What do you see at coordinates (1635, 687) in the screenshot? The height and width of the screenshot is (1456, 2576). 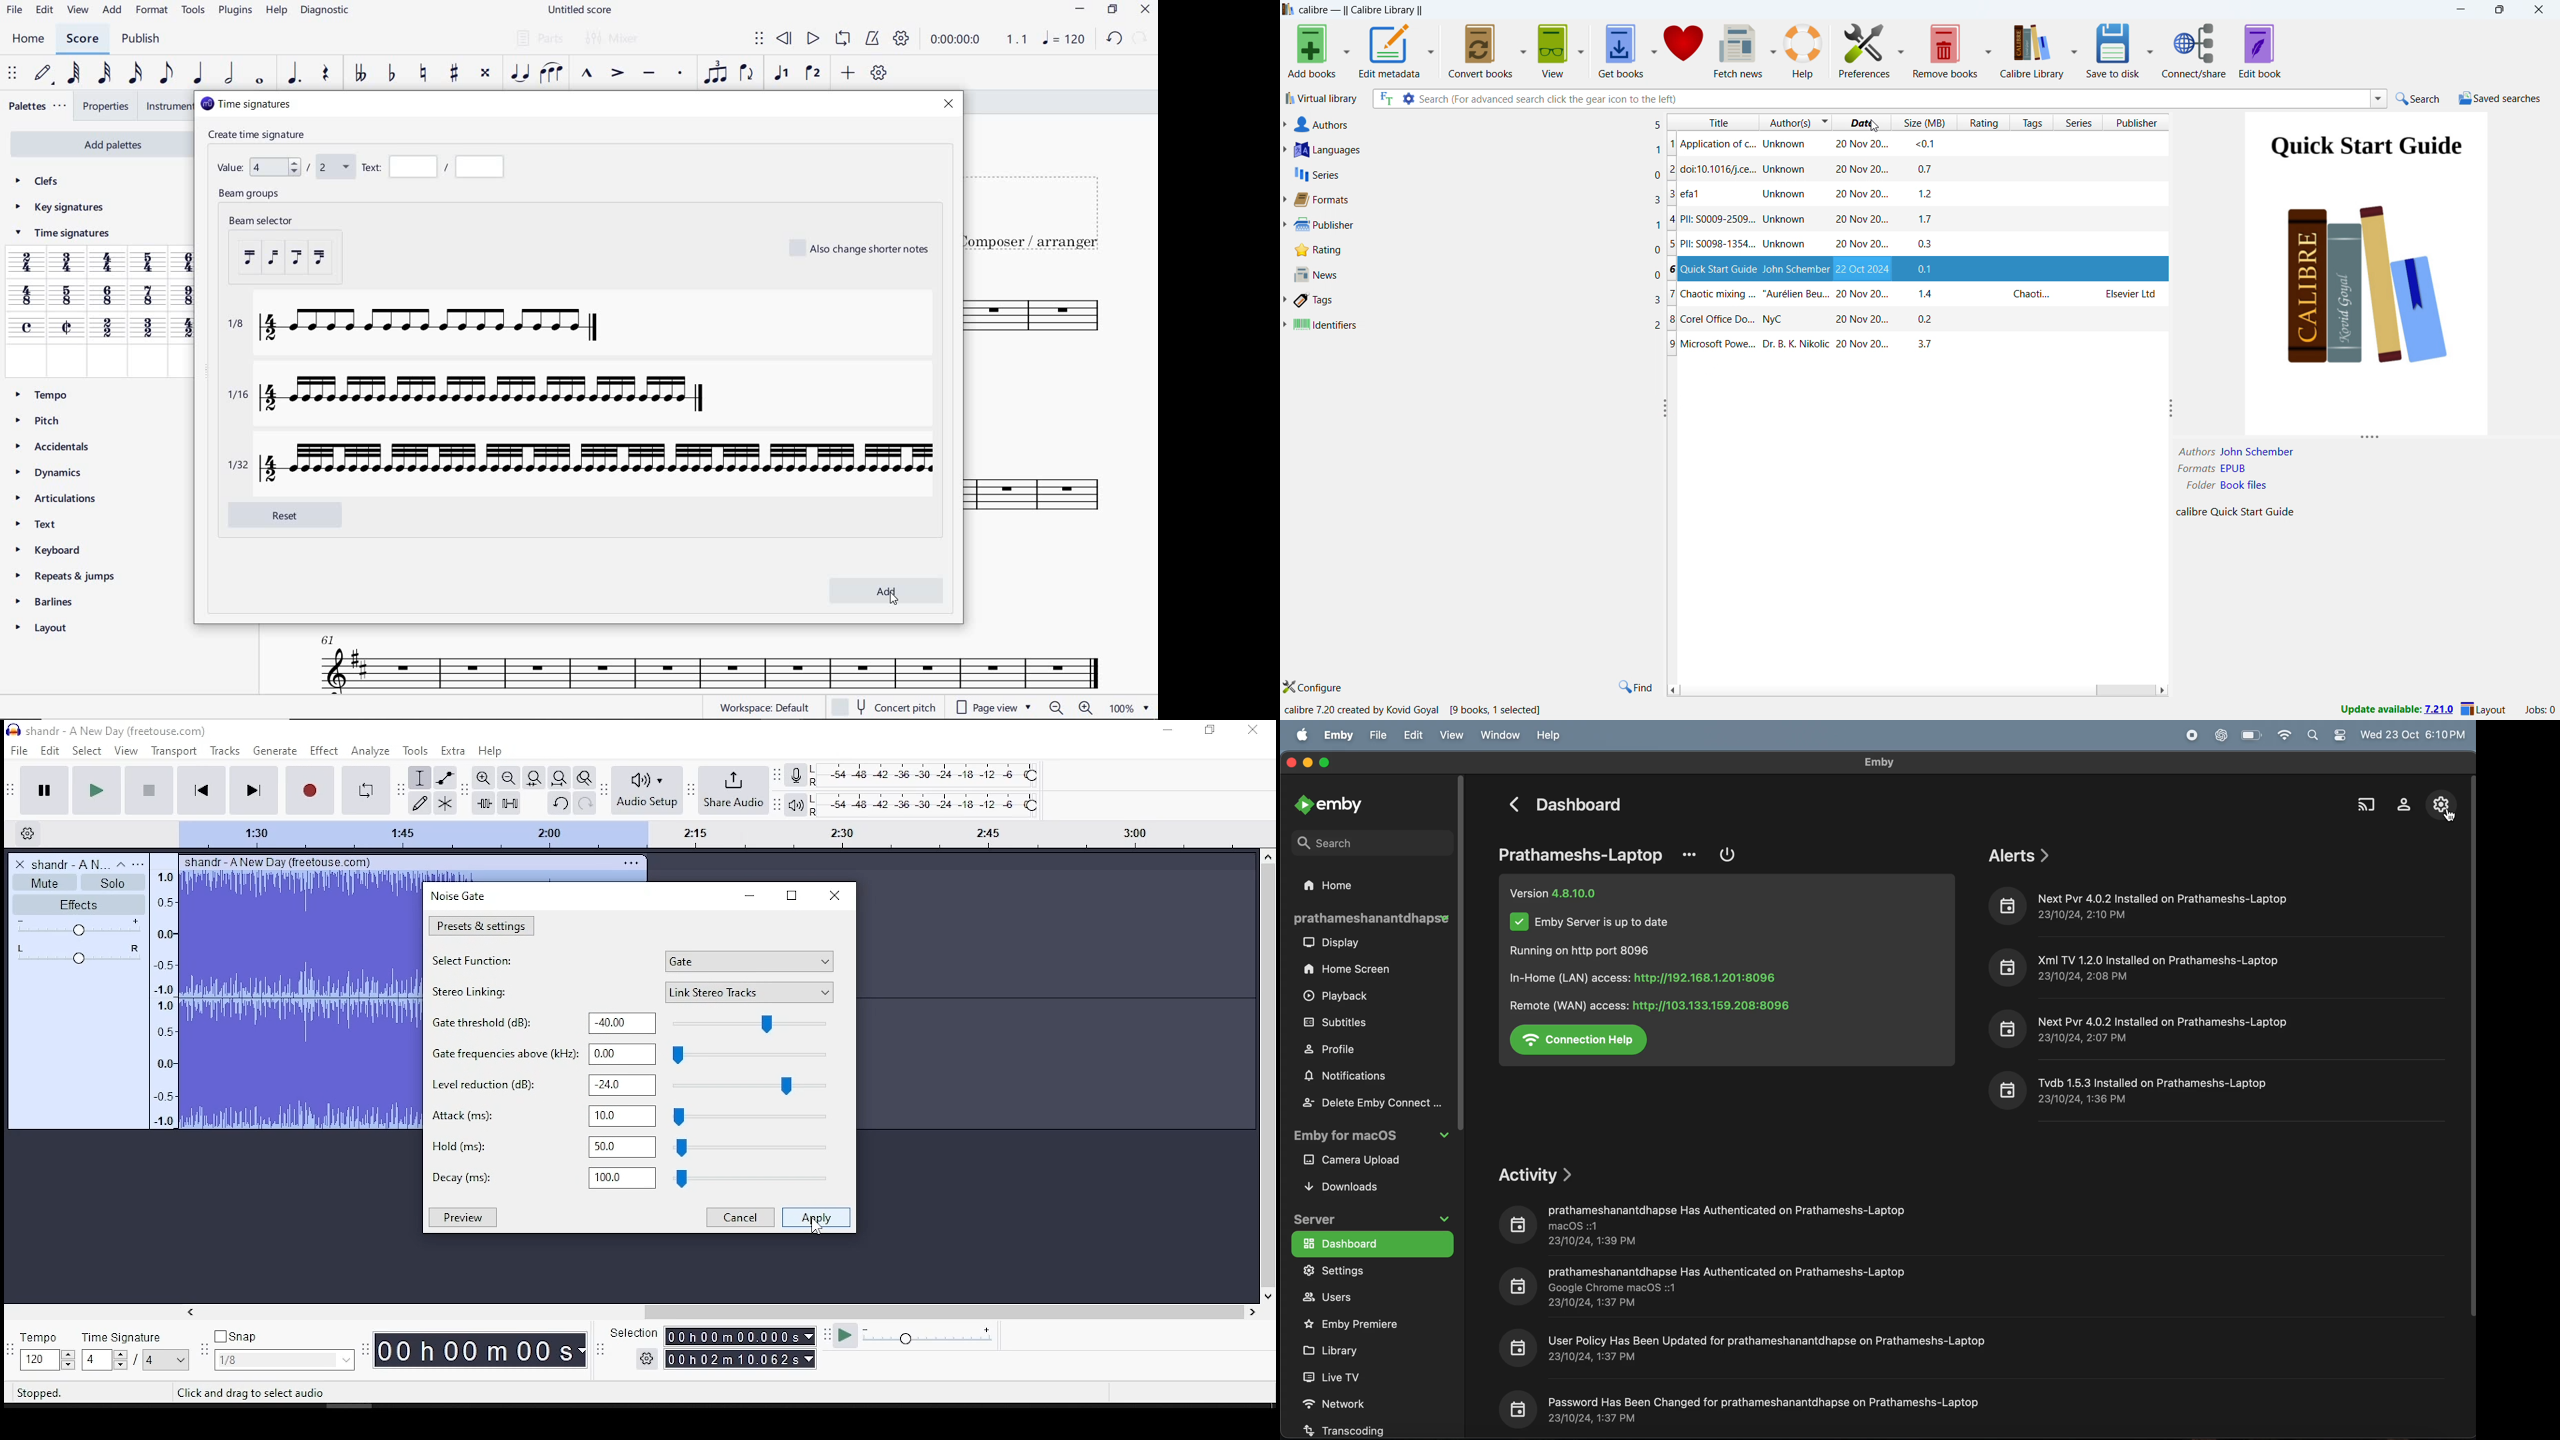 I see `find` at bounding box center [1635, 687].